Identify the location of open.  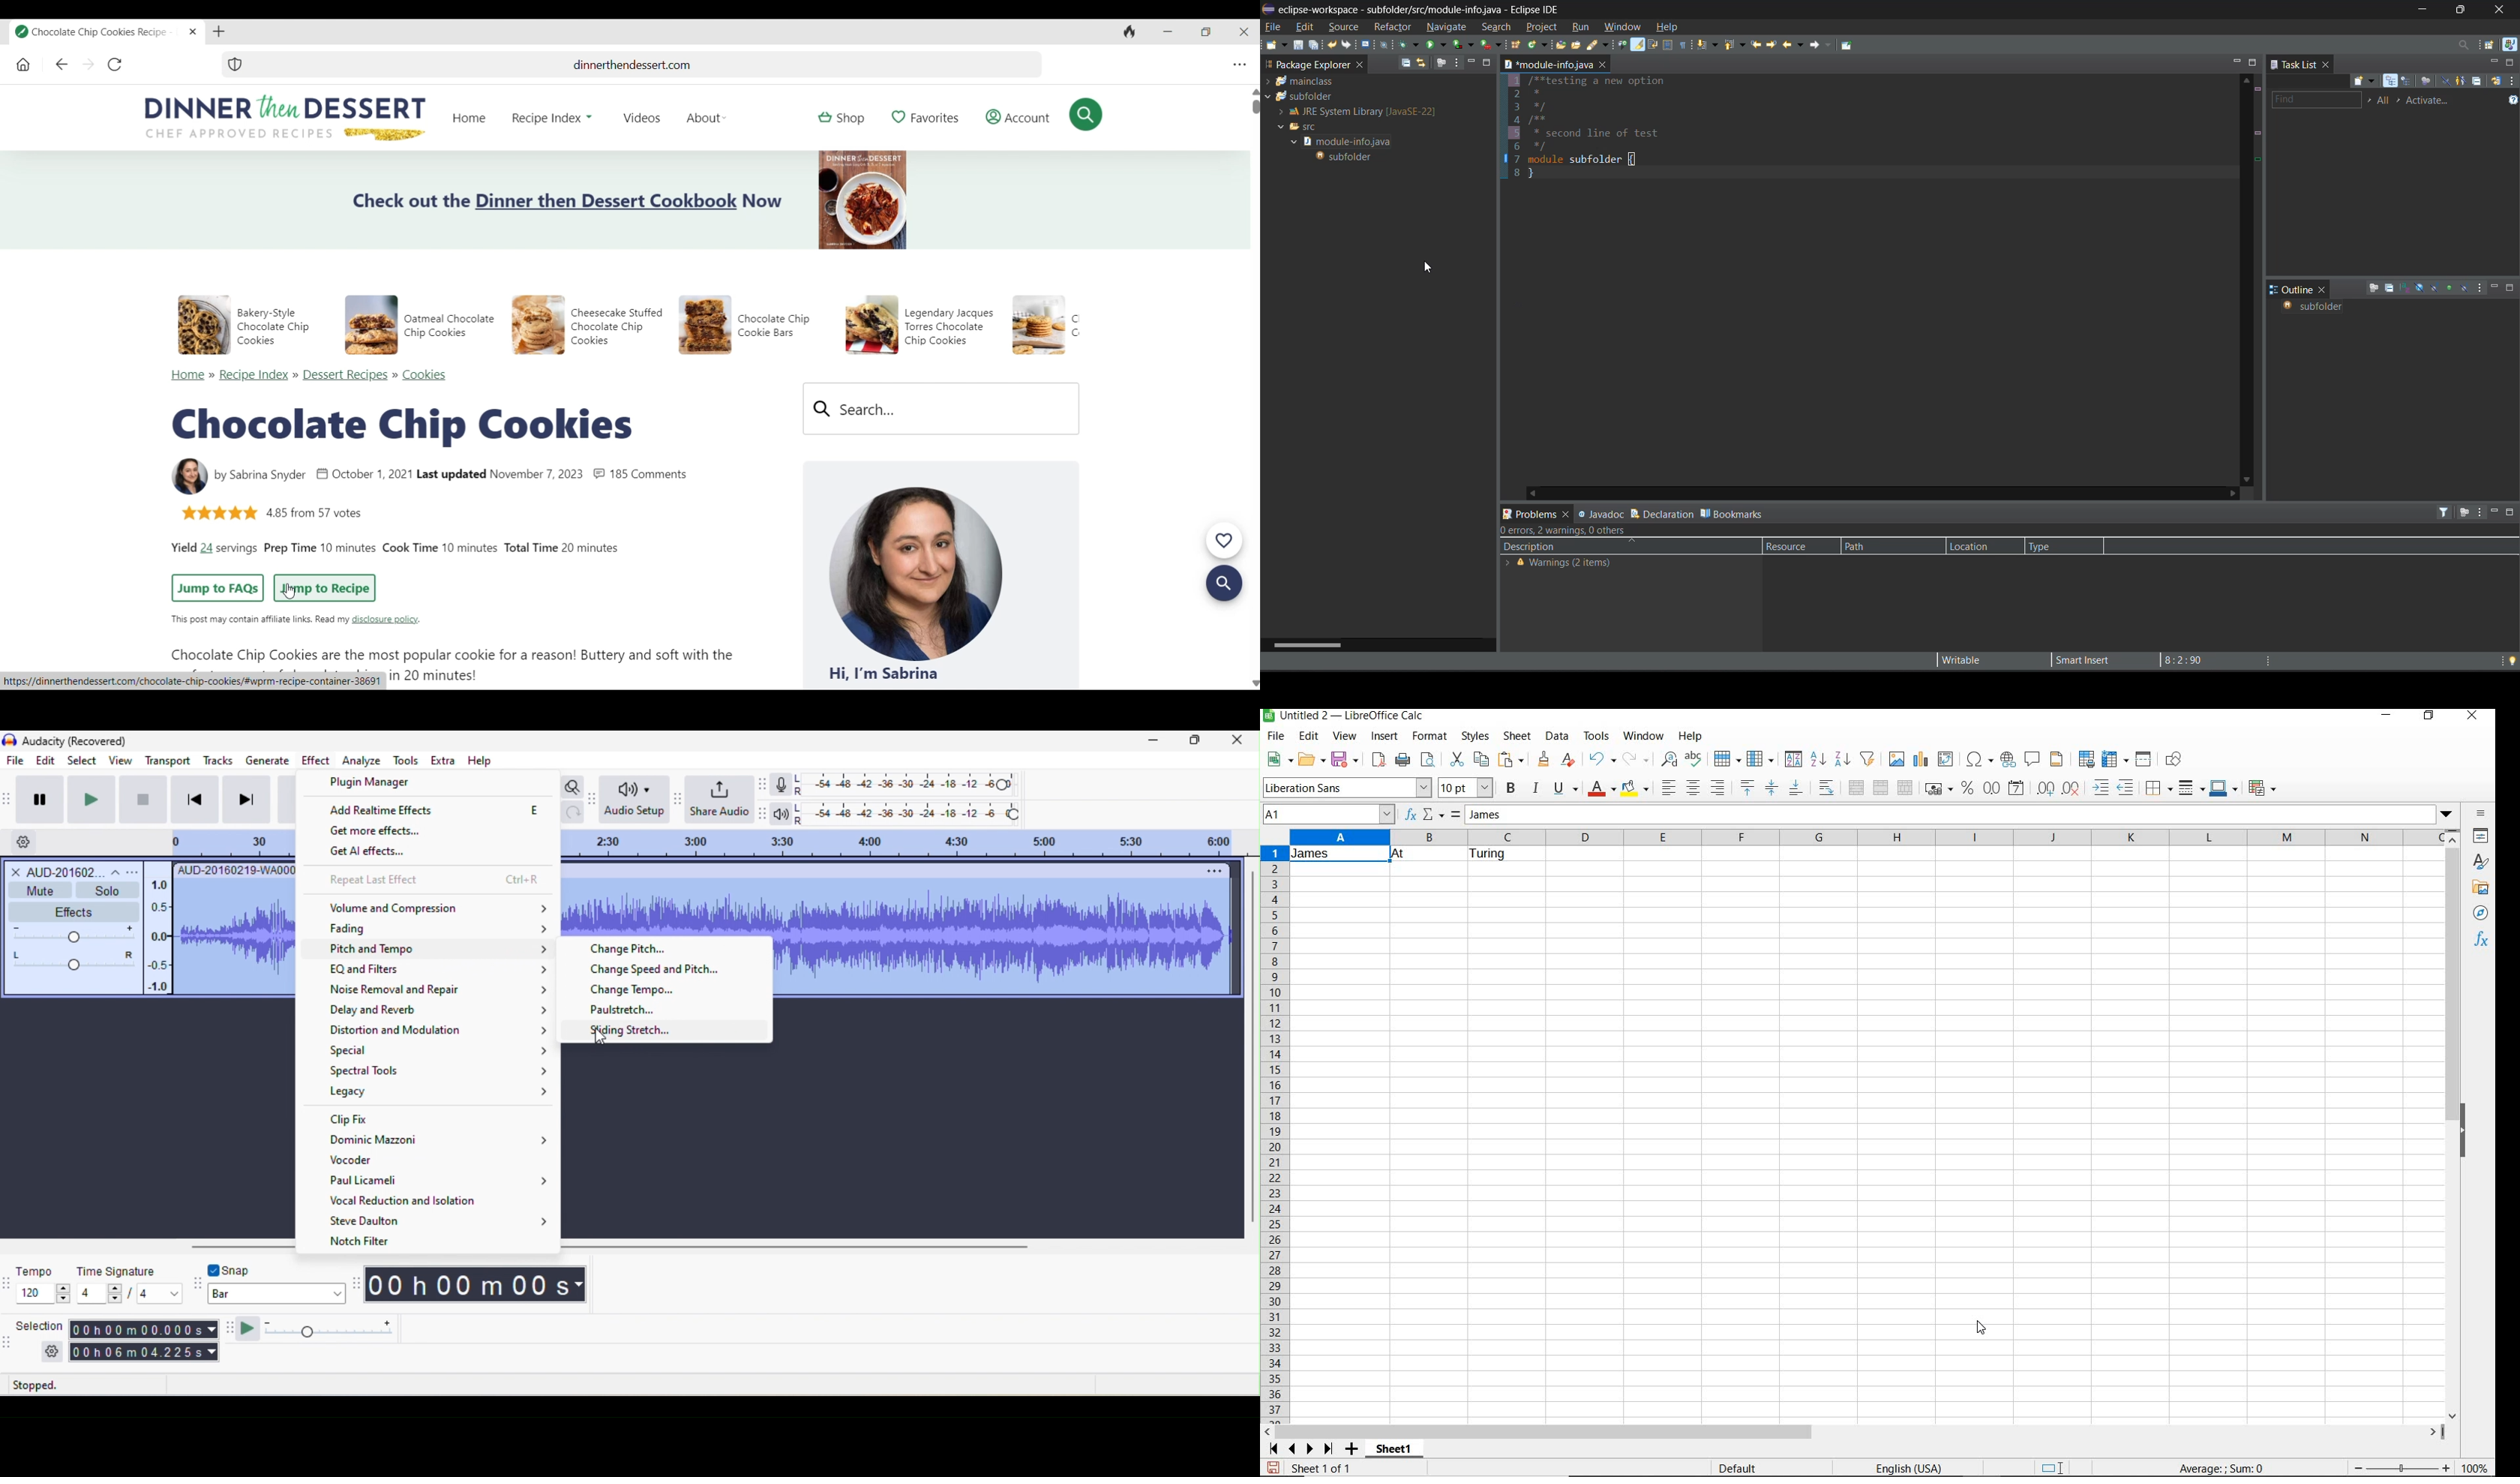
(1311, 760).